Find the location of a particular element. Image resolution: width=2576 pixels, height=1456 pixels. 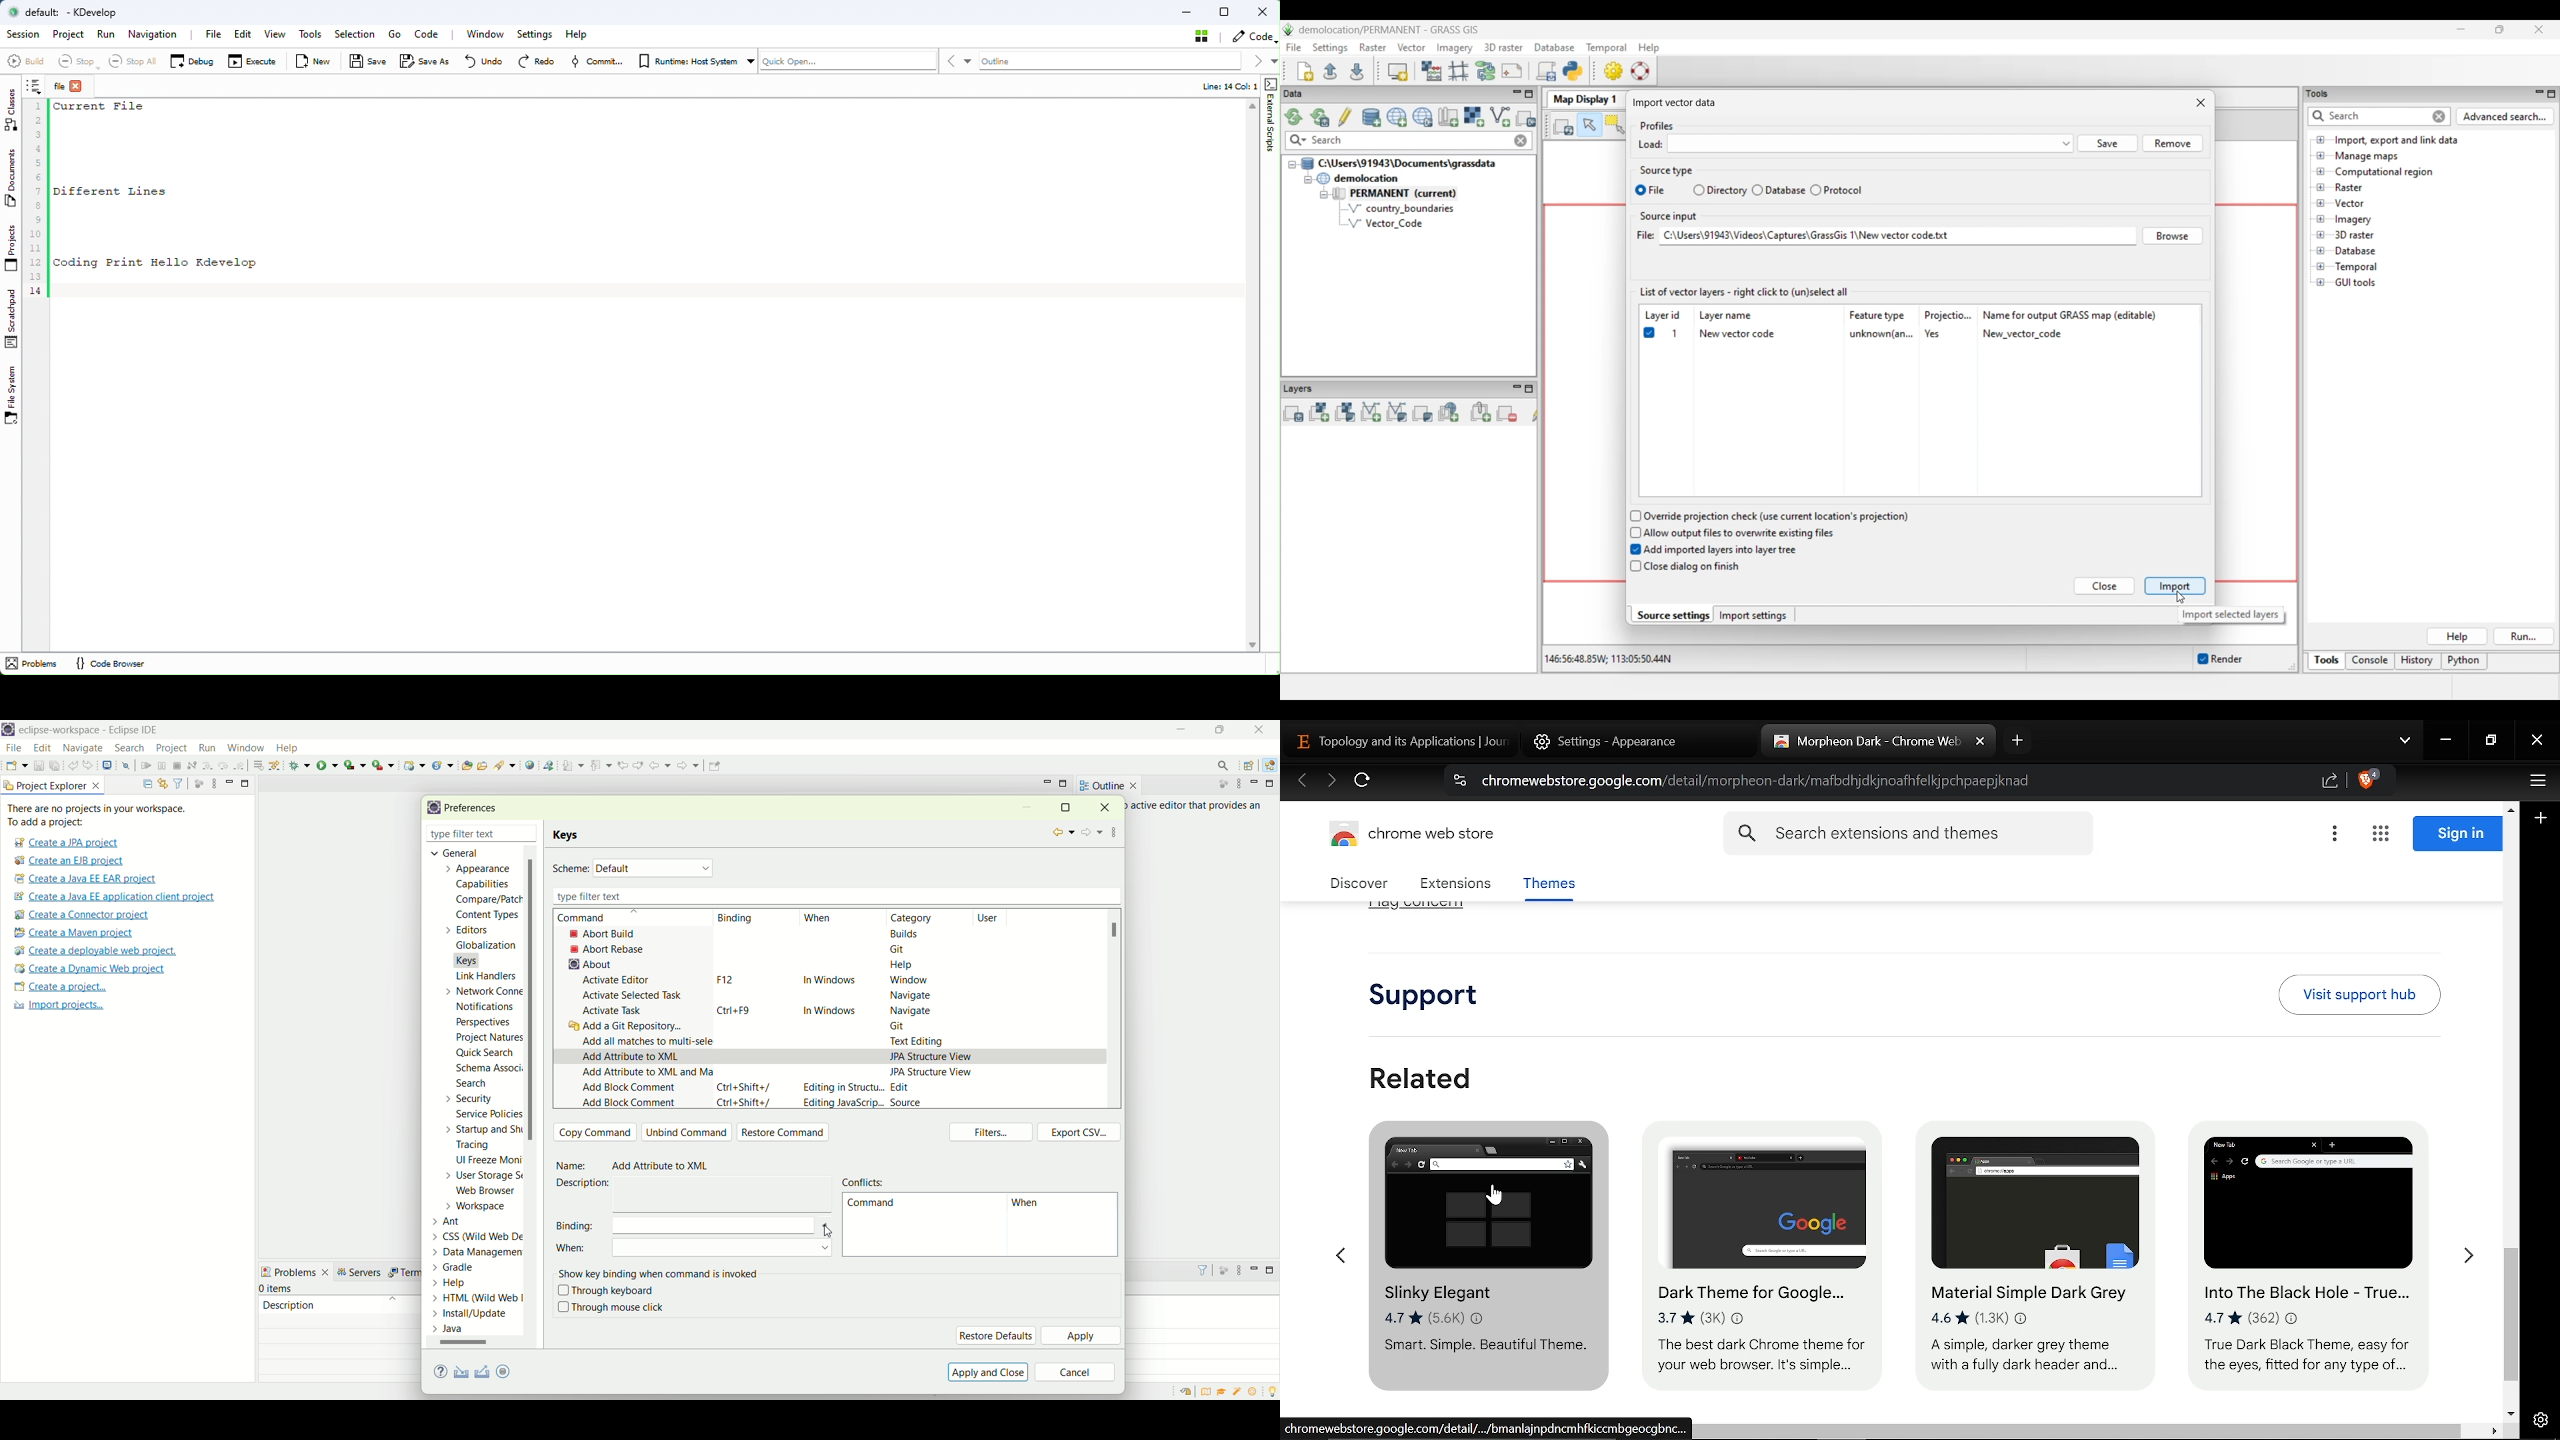

filters is located at coordinates (994, 1133).